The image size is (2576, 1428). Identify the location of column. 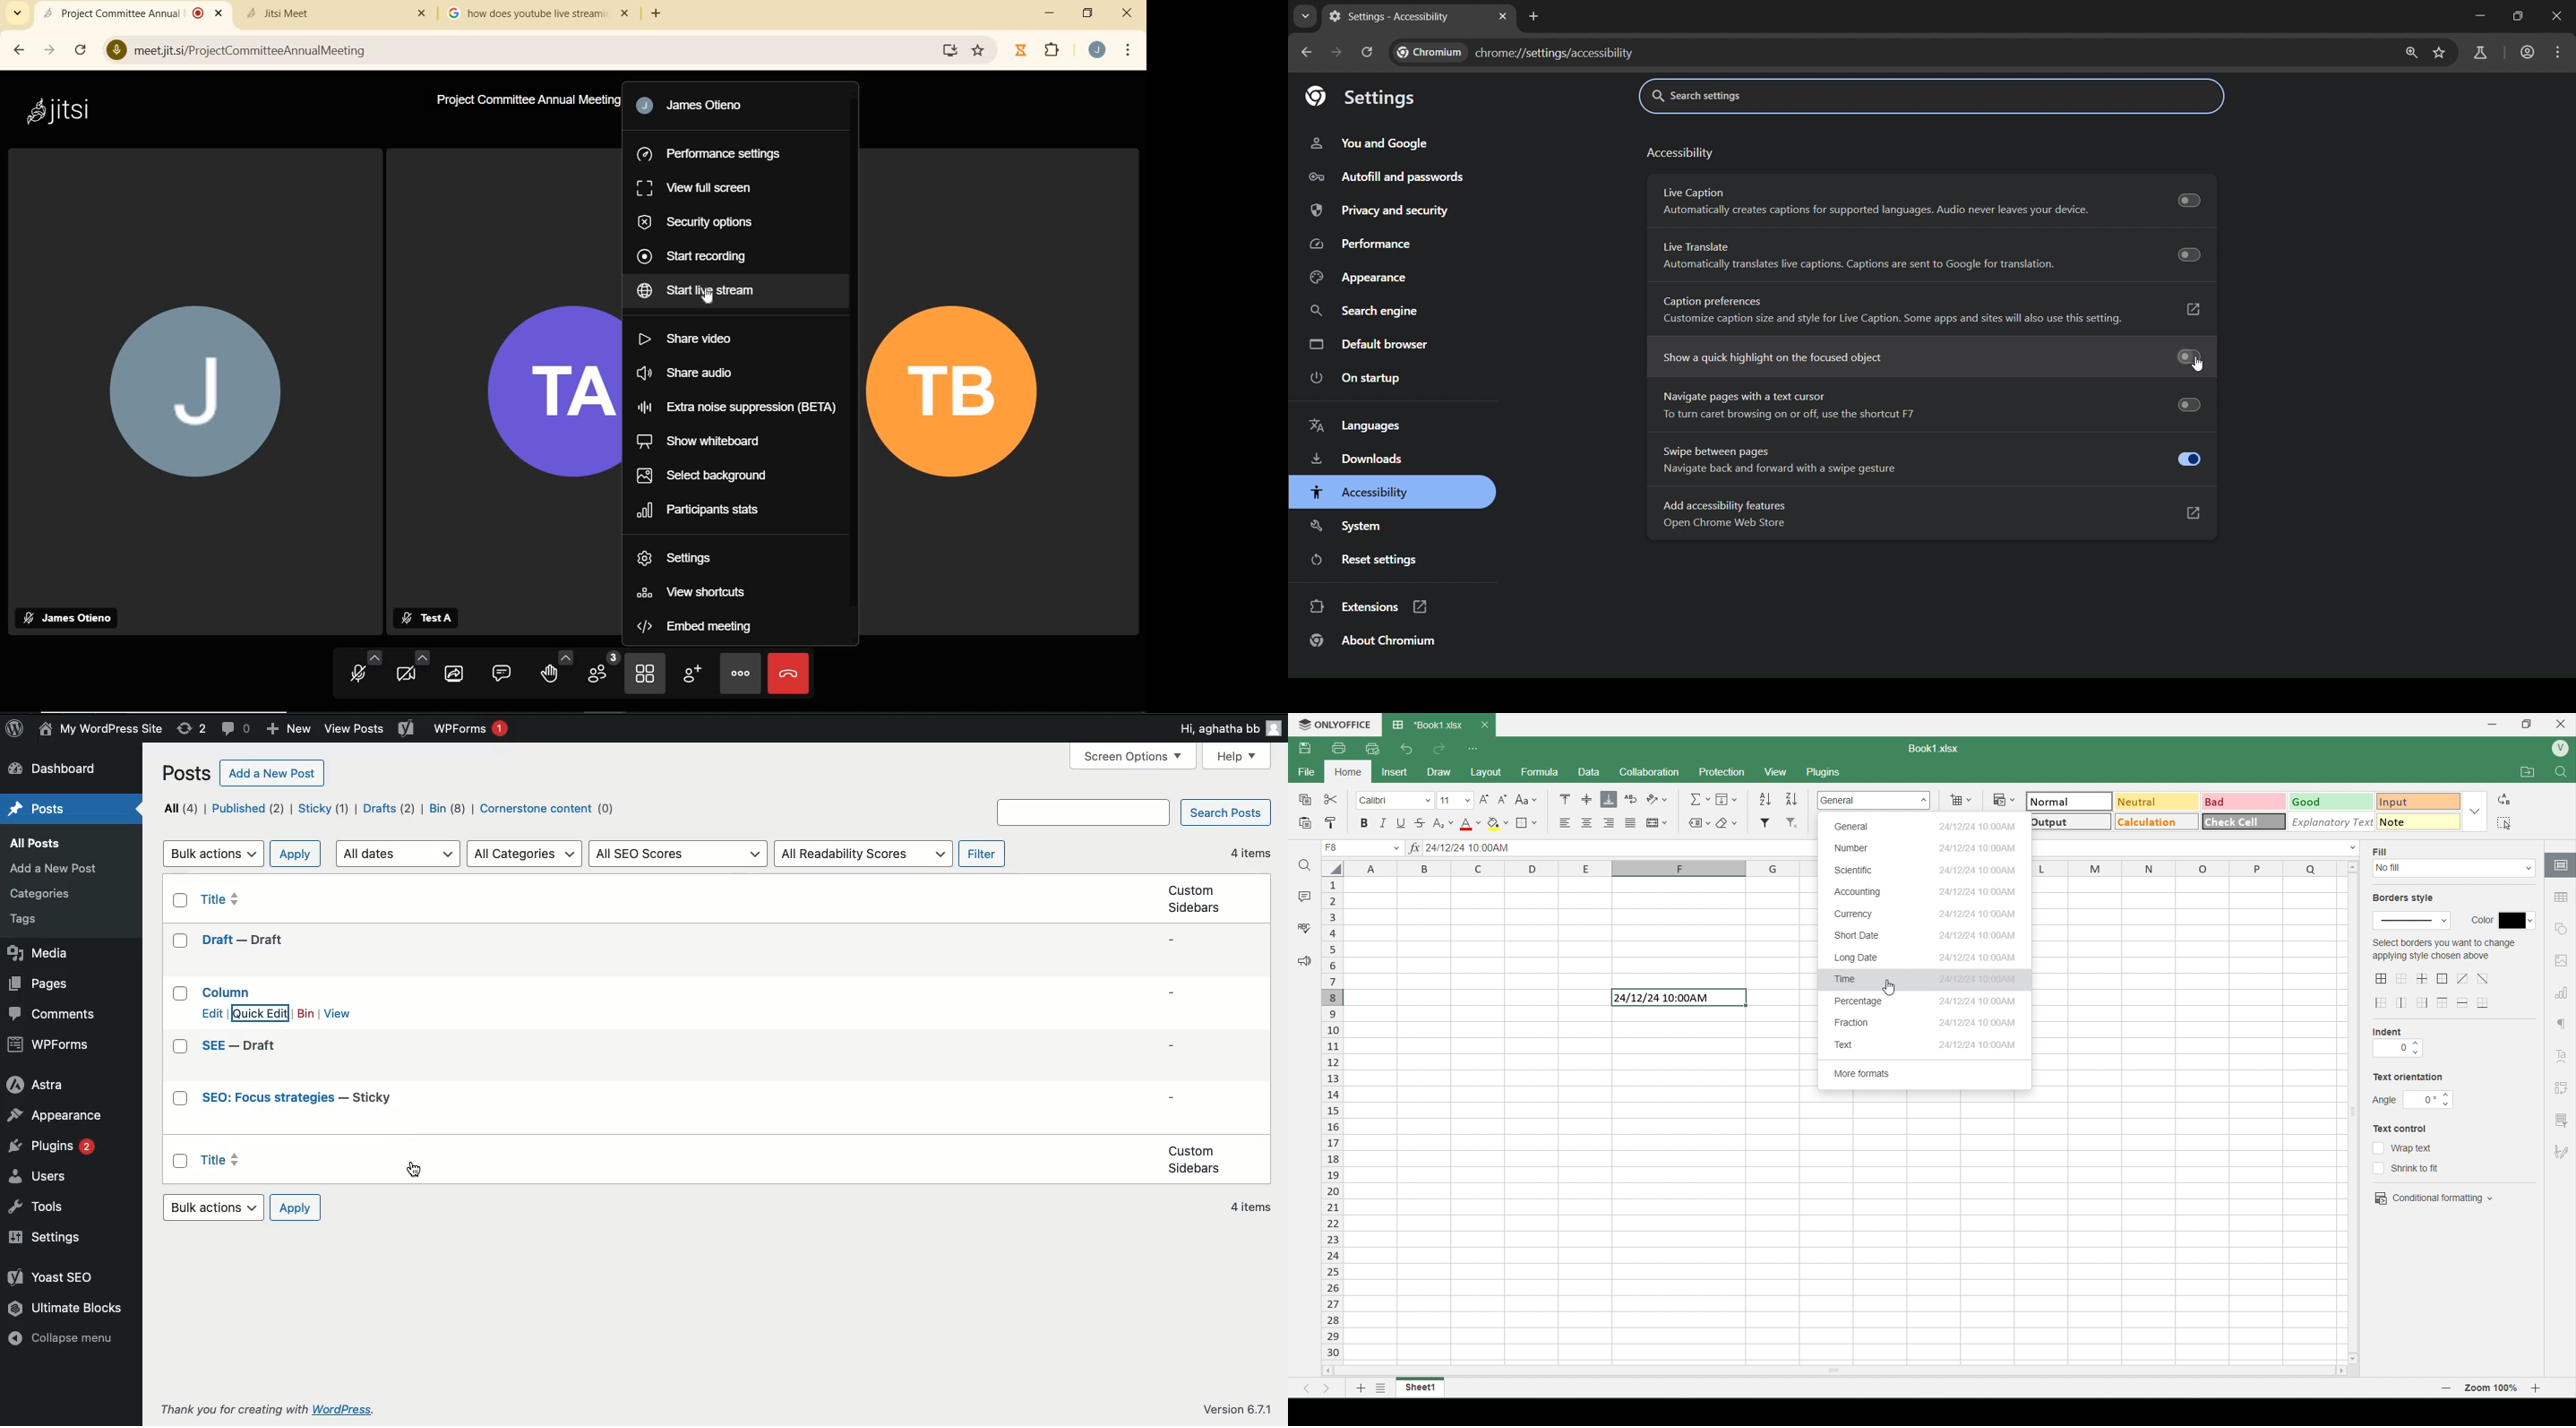
(228, 991).